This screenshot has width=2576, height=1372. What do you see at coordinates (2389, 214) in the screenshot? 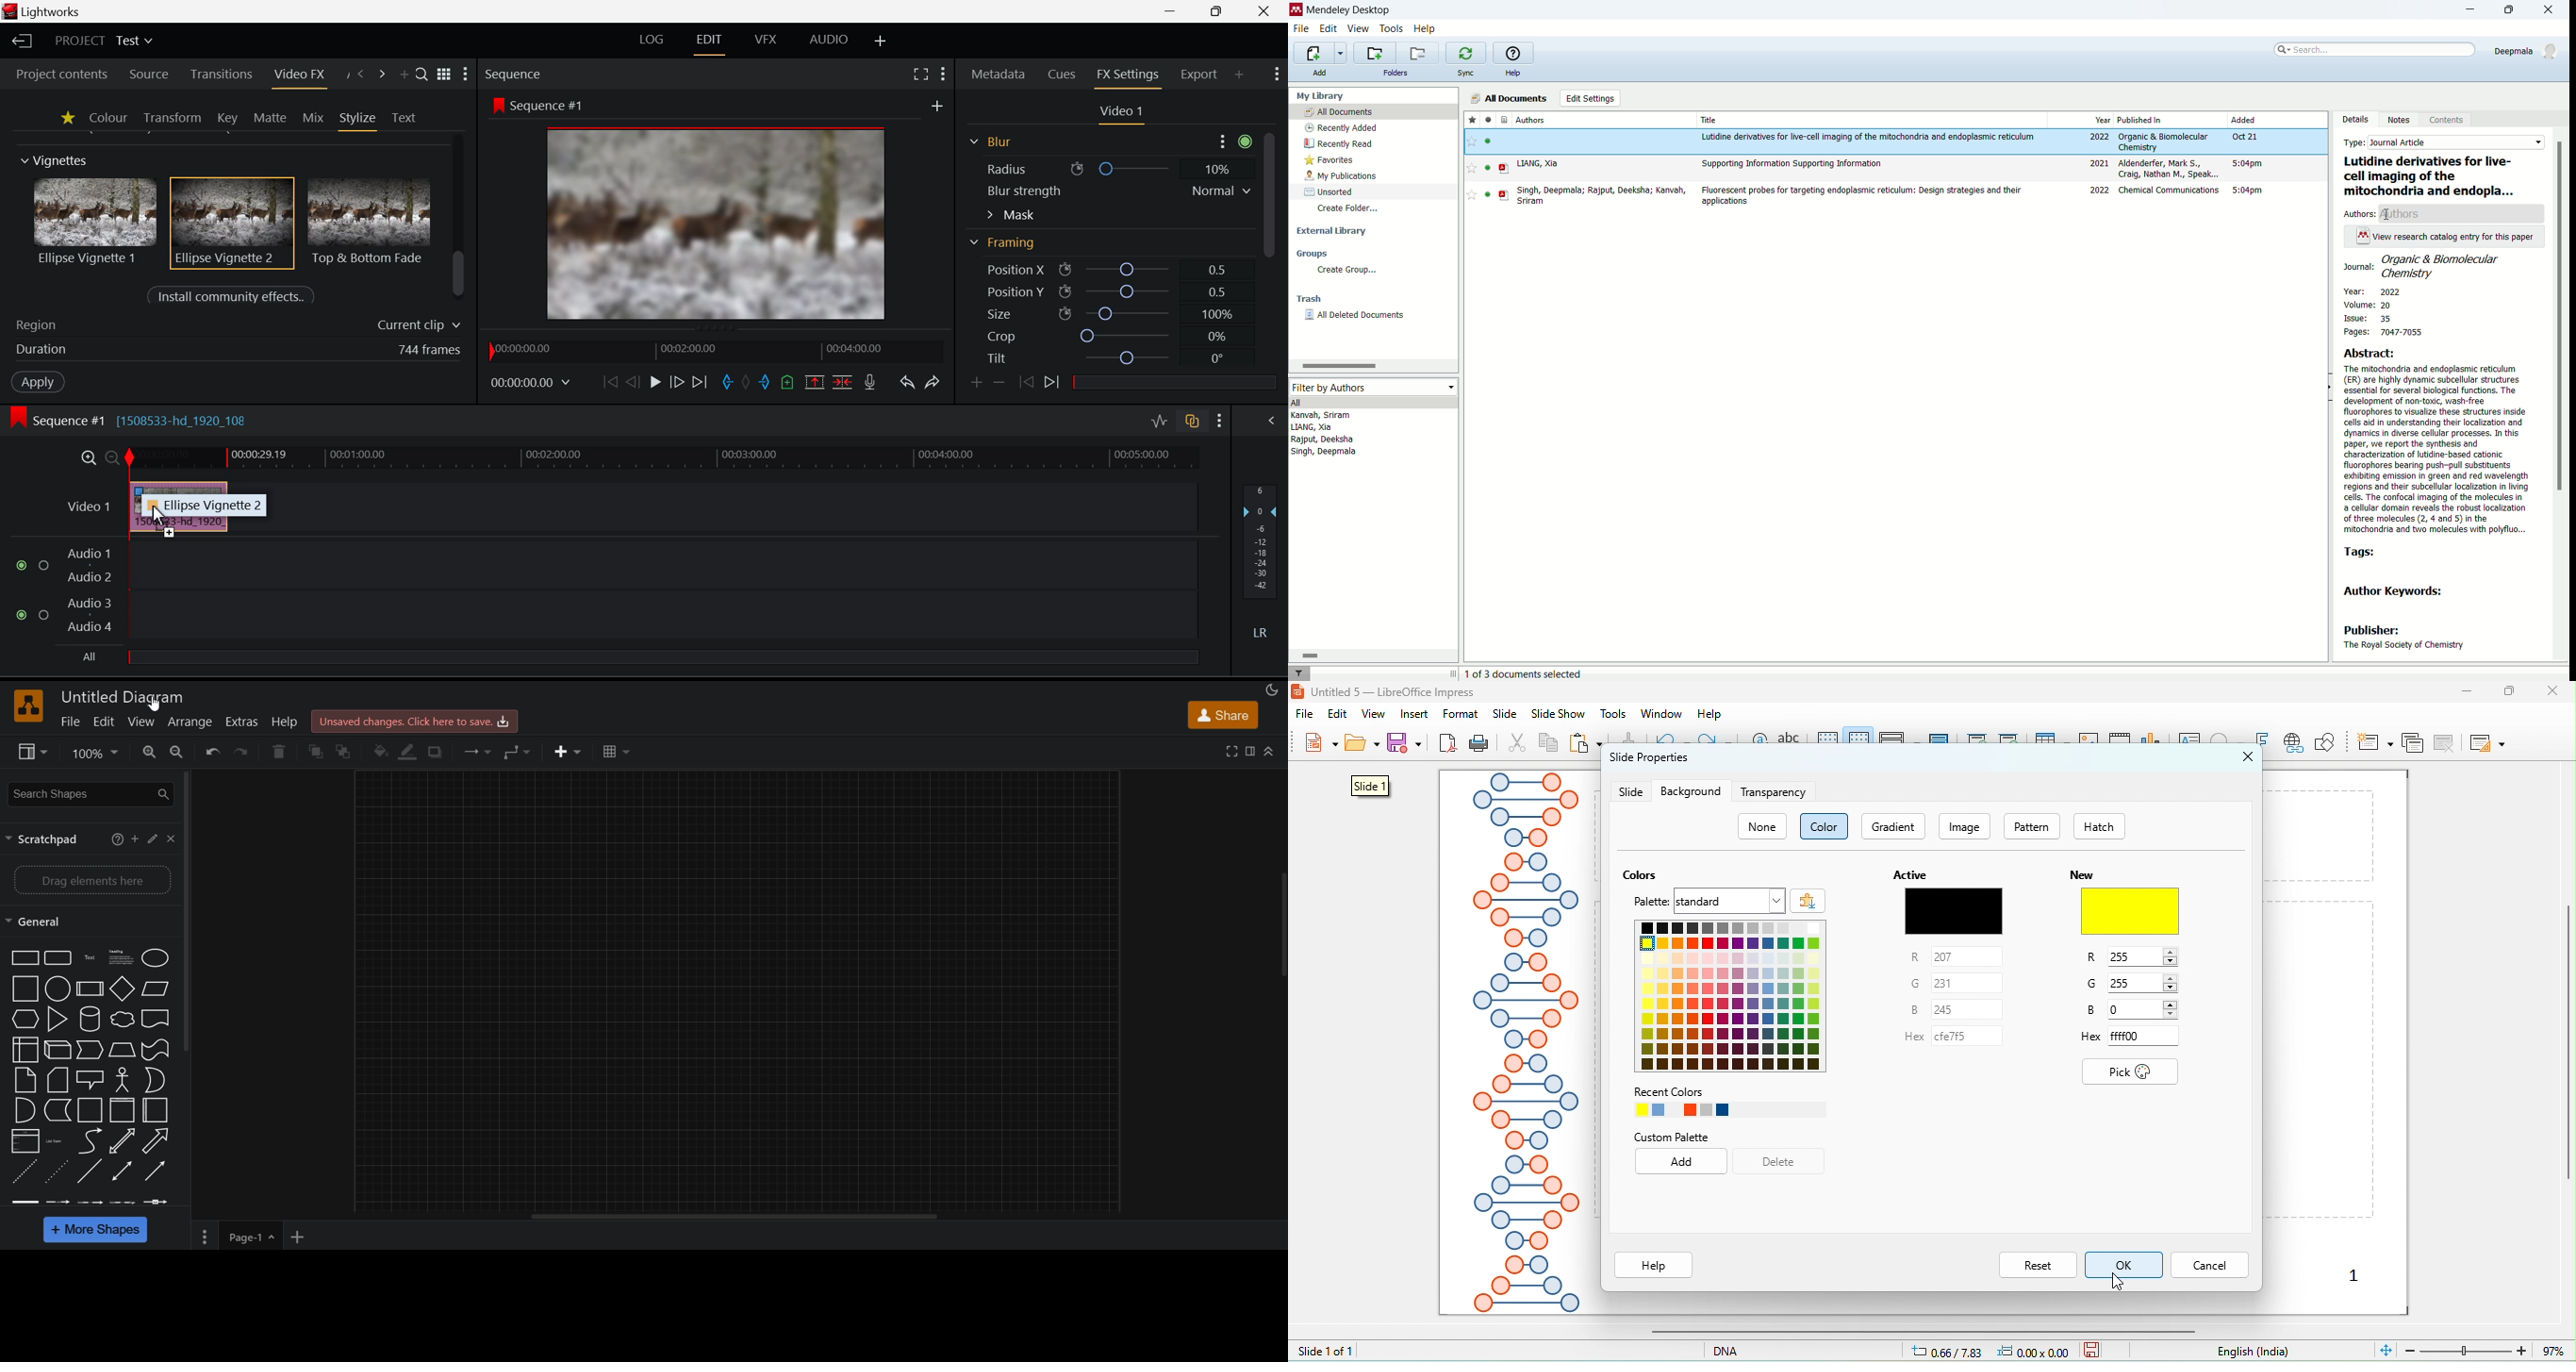
I see `Cursor` at bounding box center [2389, 214].